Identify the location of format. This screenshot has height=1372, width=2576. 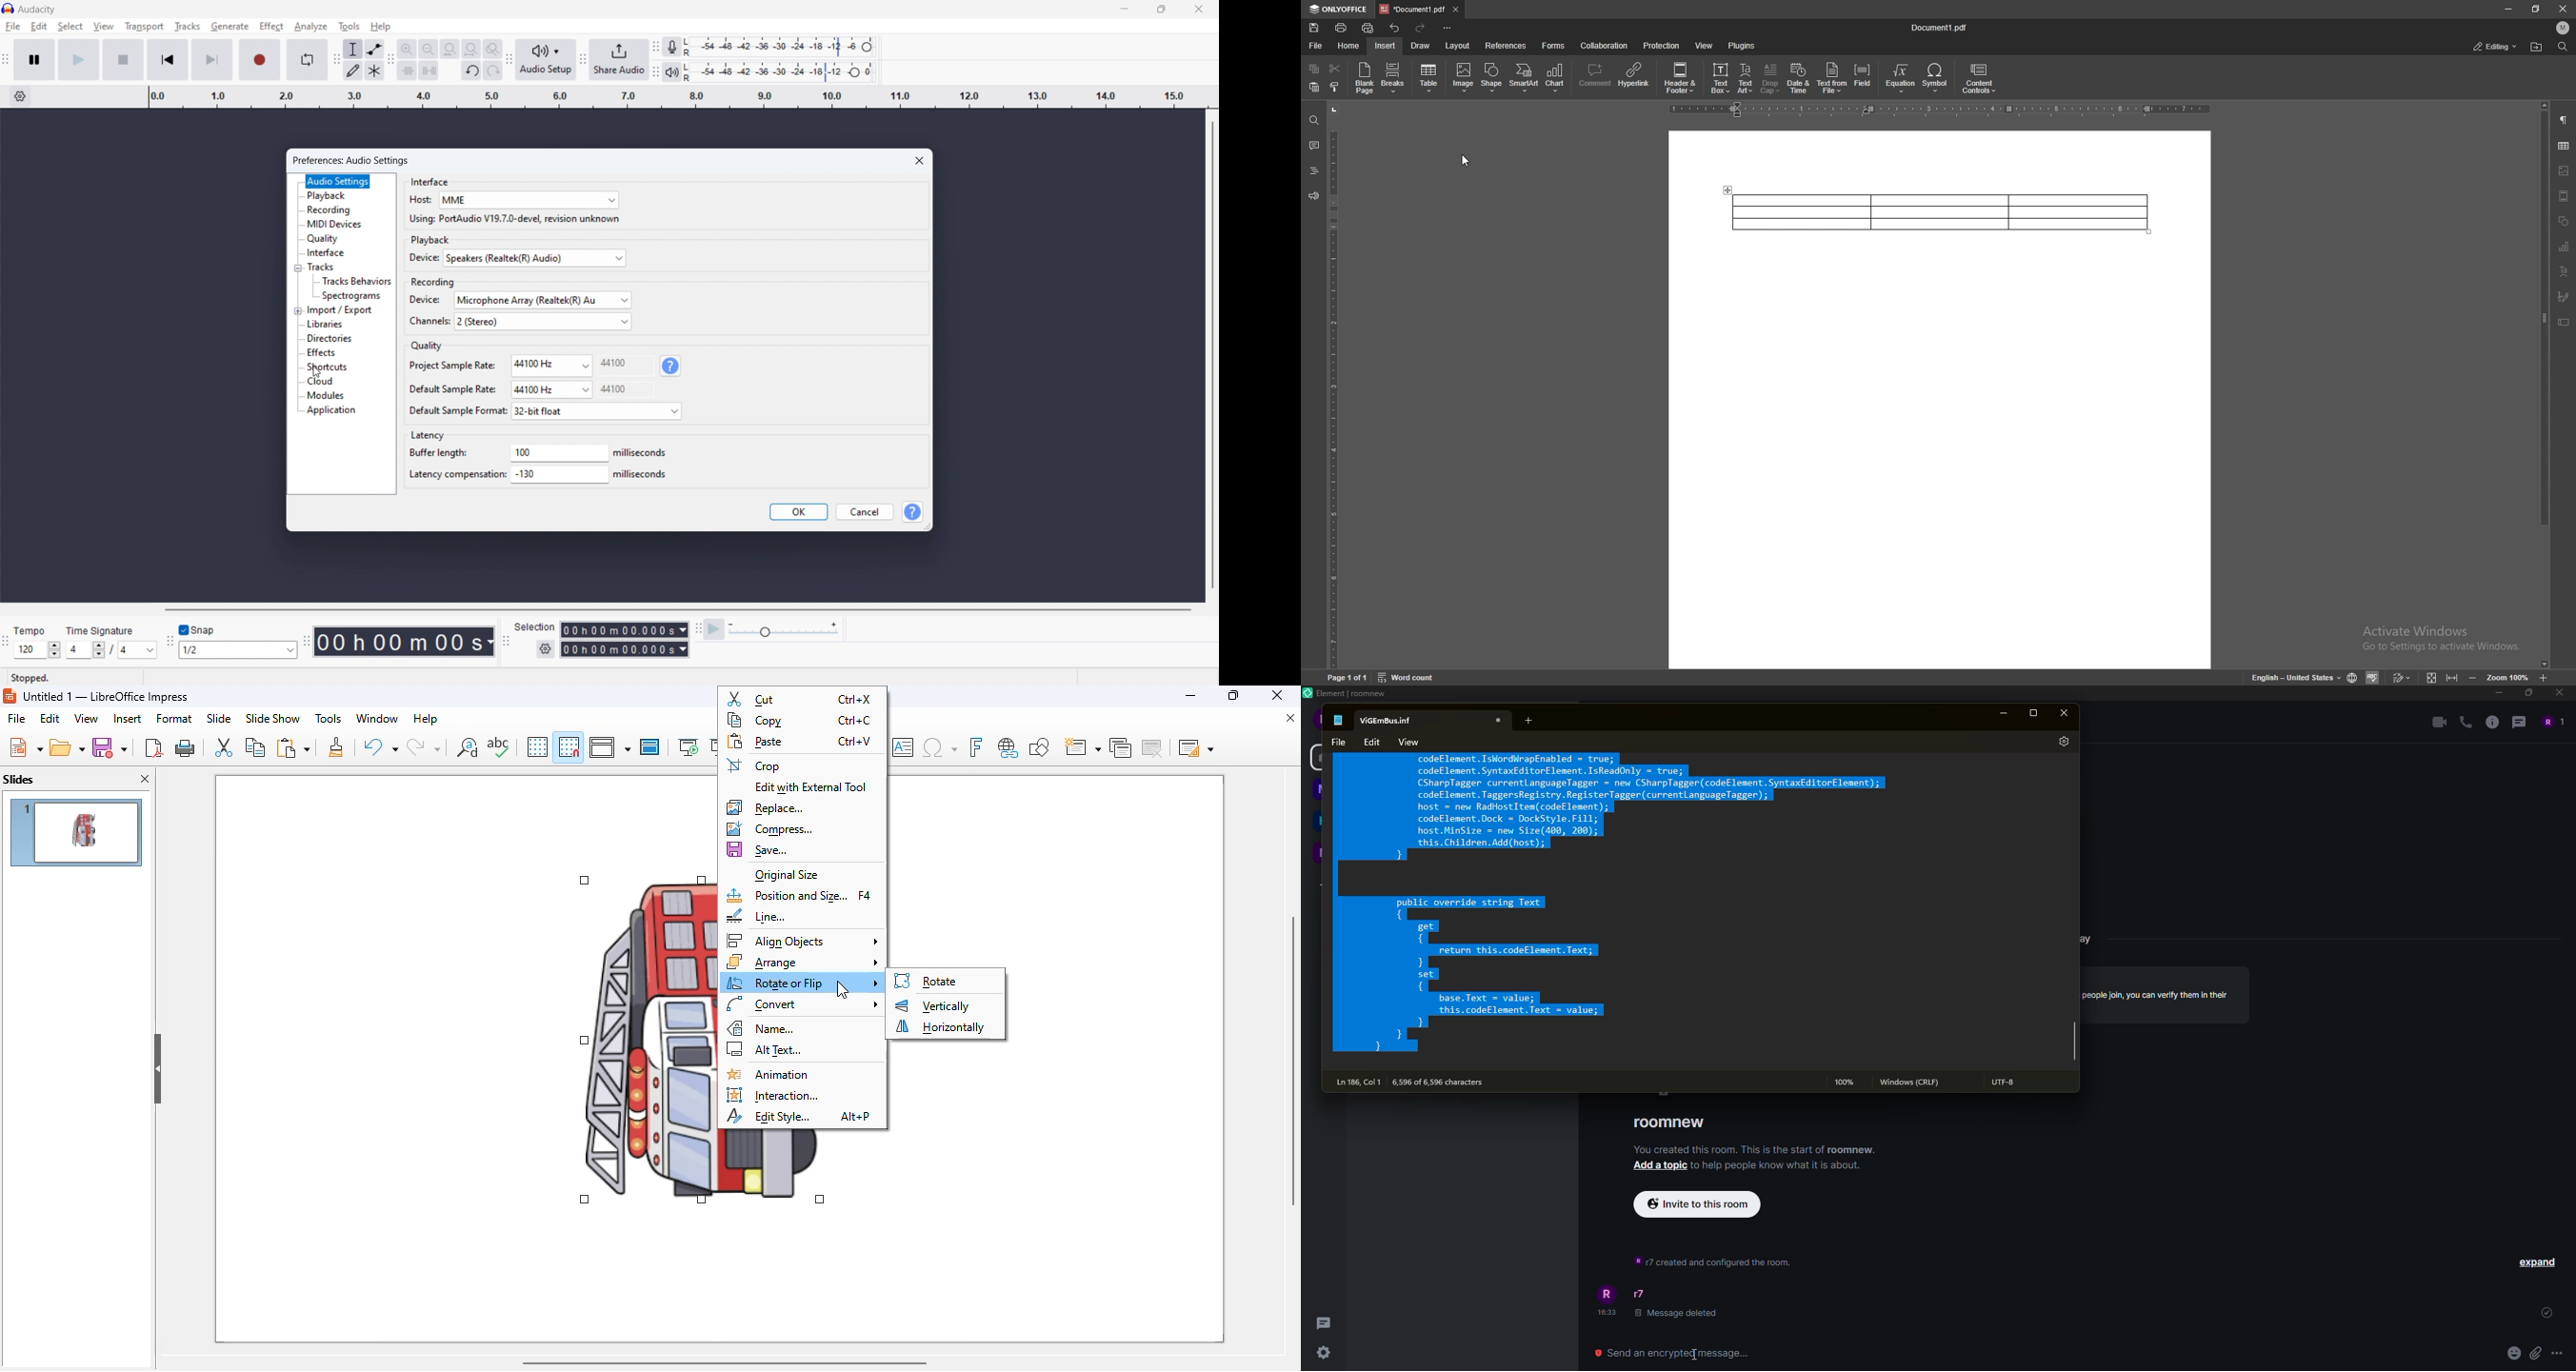
(174, 718).